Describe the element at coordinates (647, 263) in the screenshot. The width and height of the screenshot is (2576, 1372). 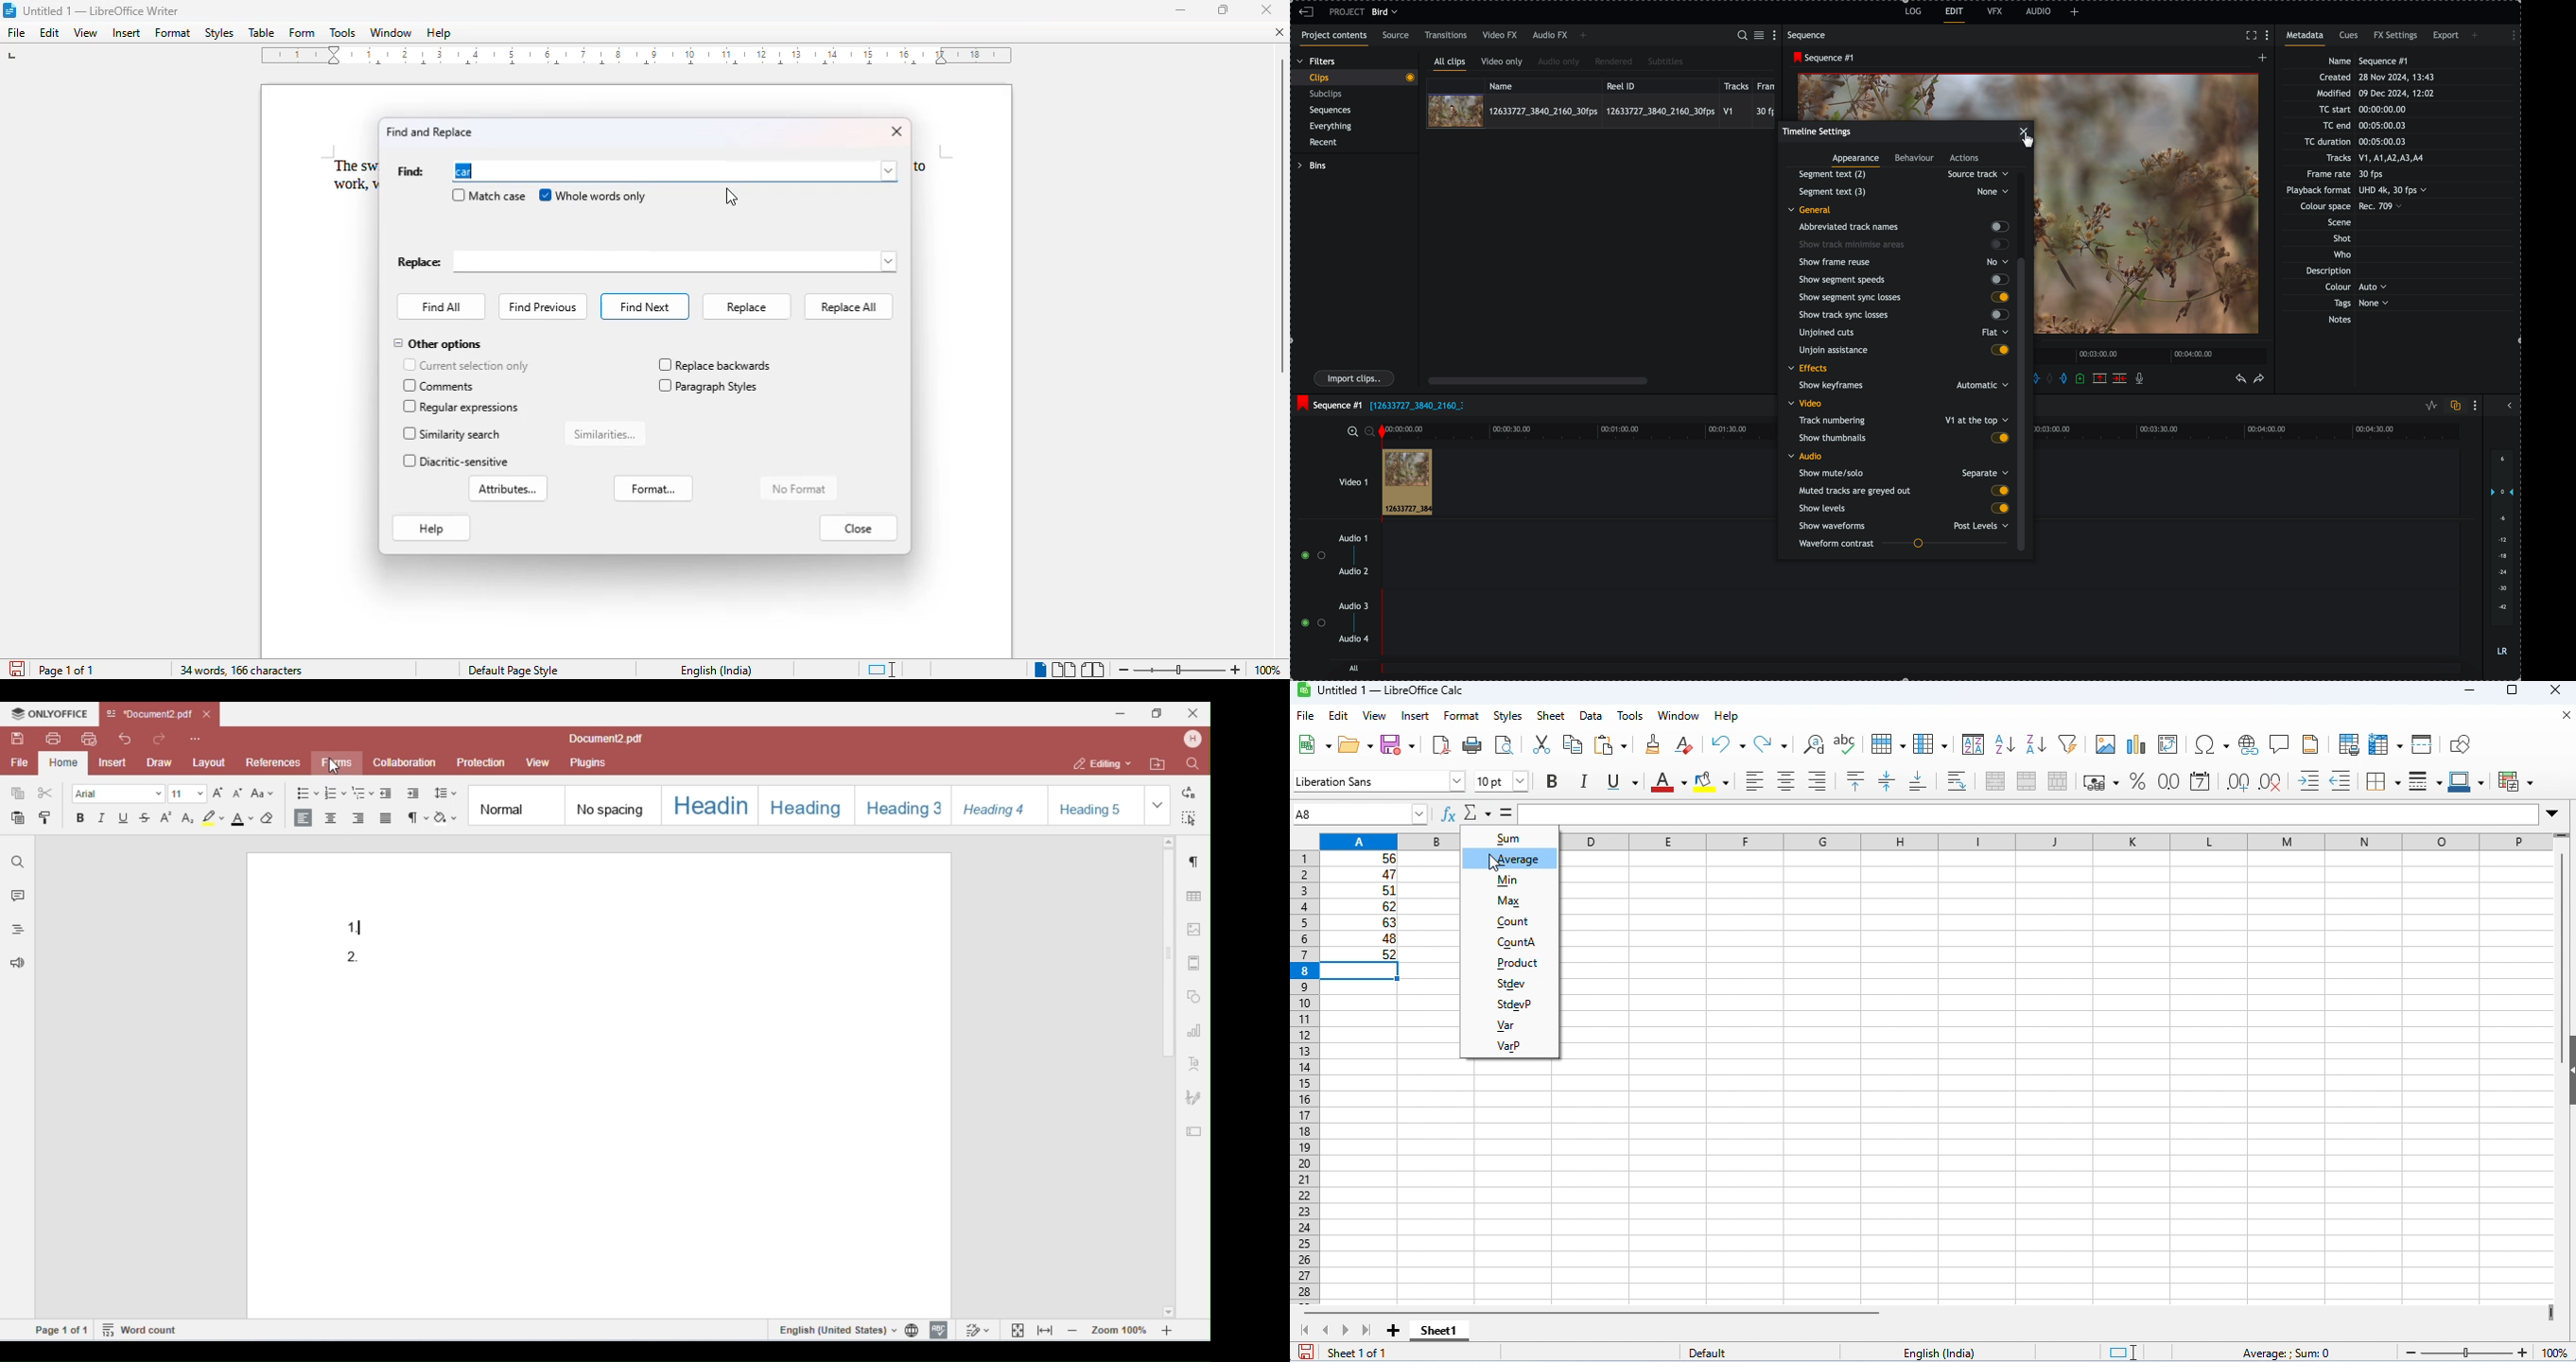
I see `replace` at that location.